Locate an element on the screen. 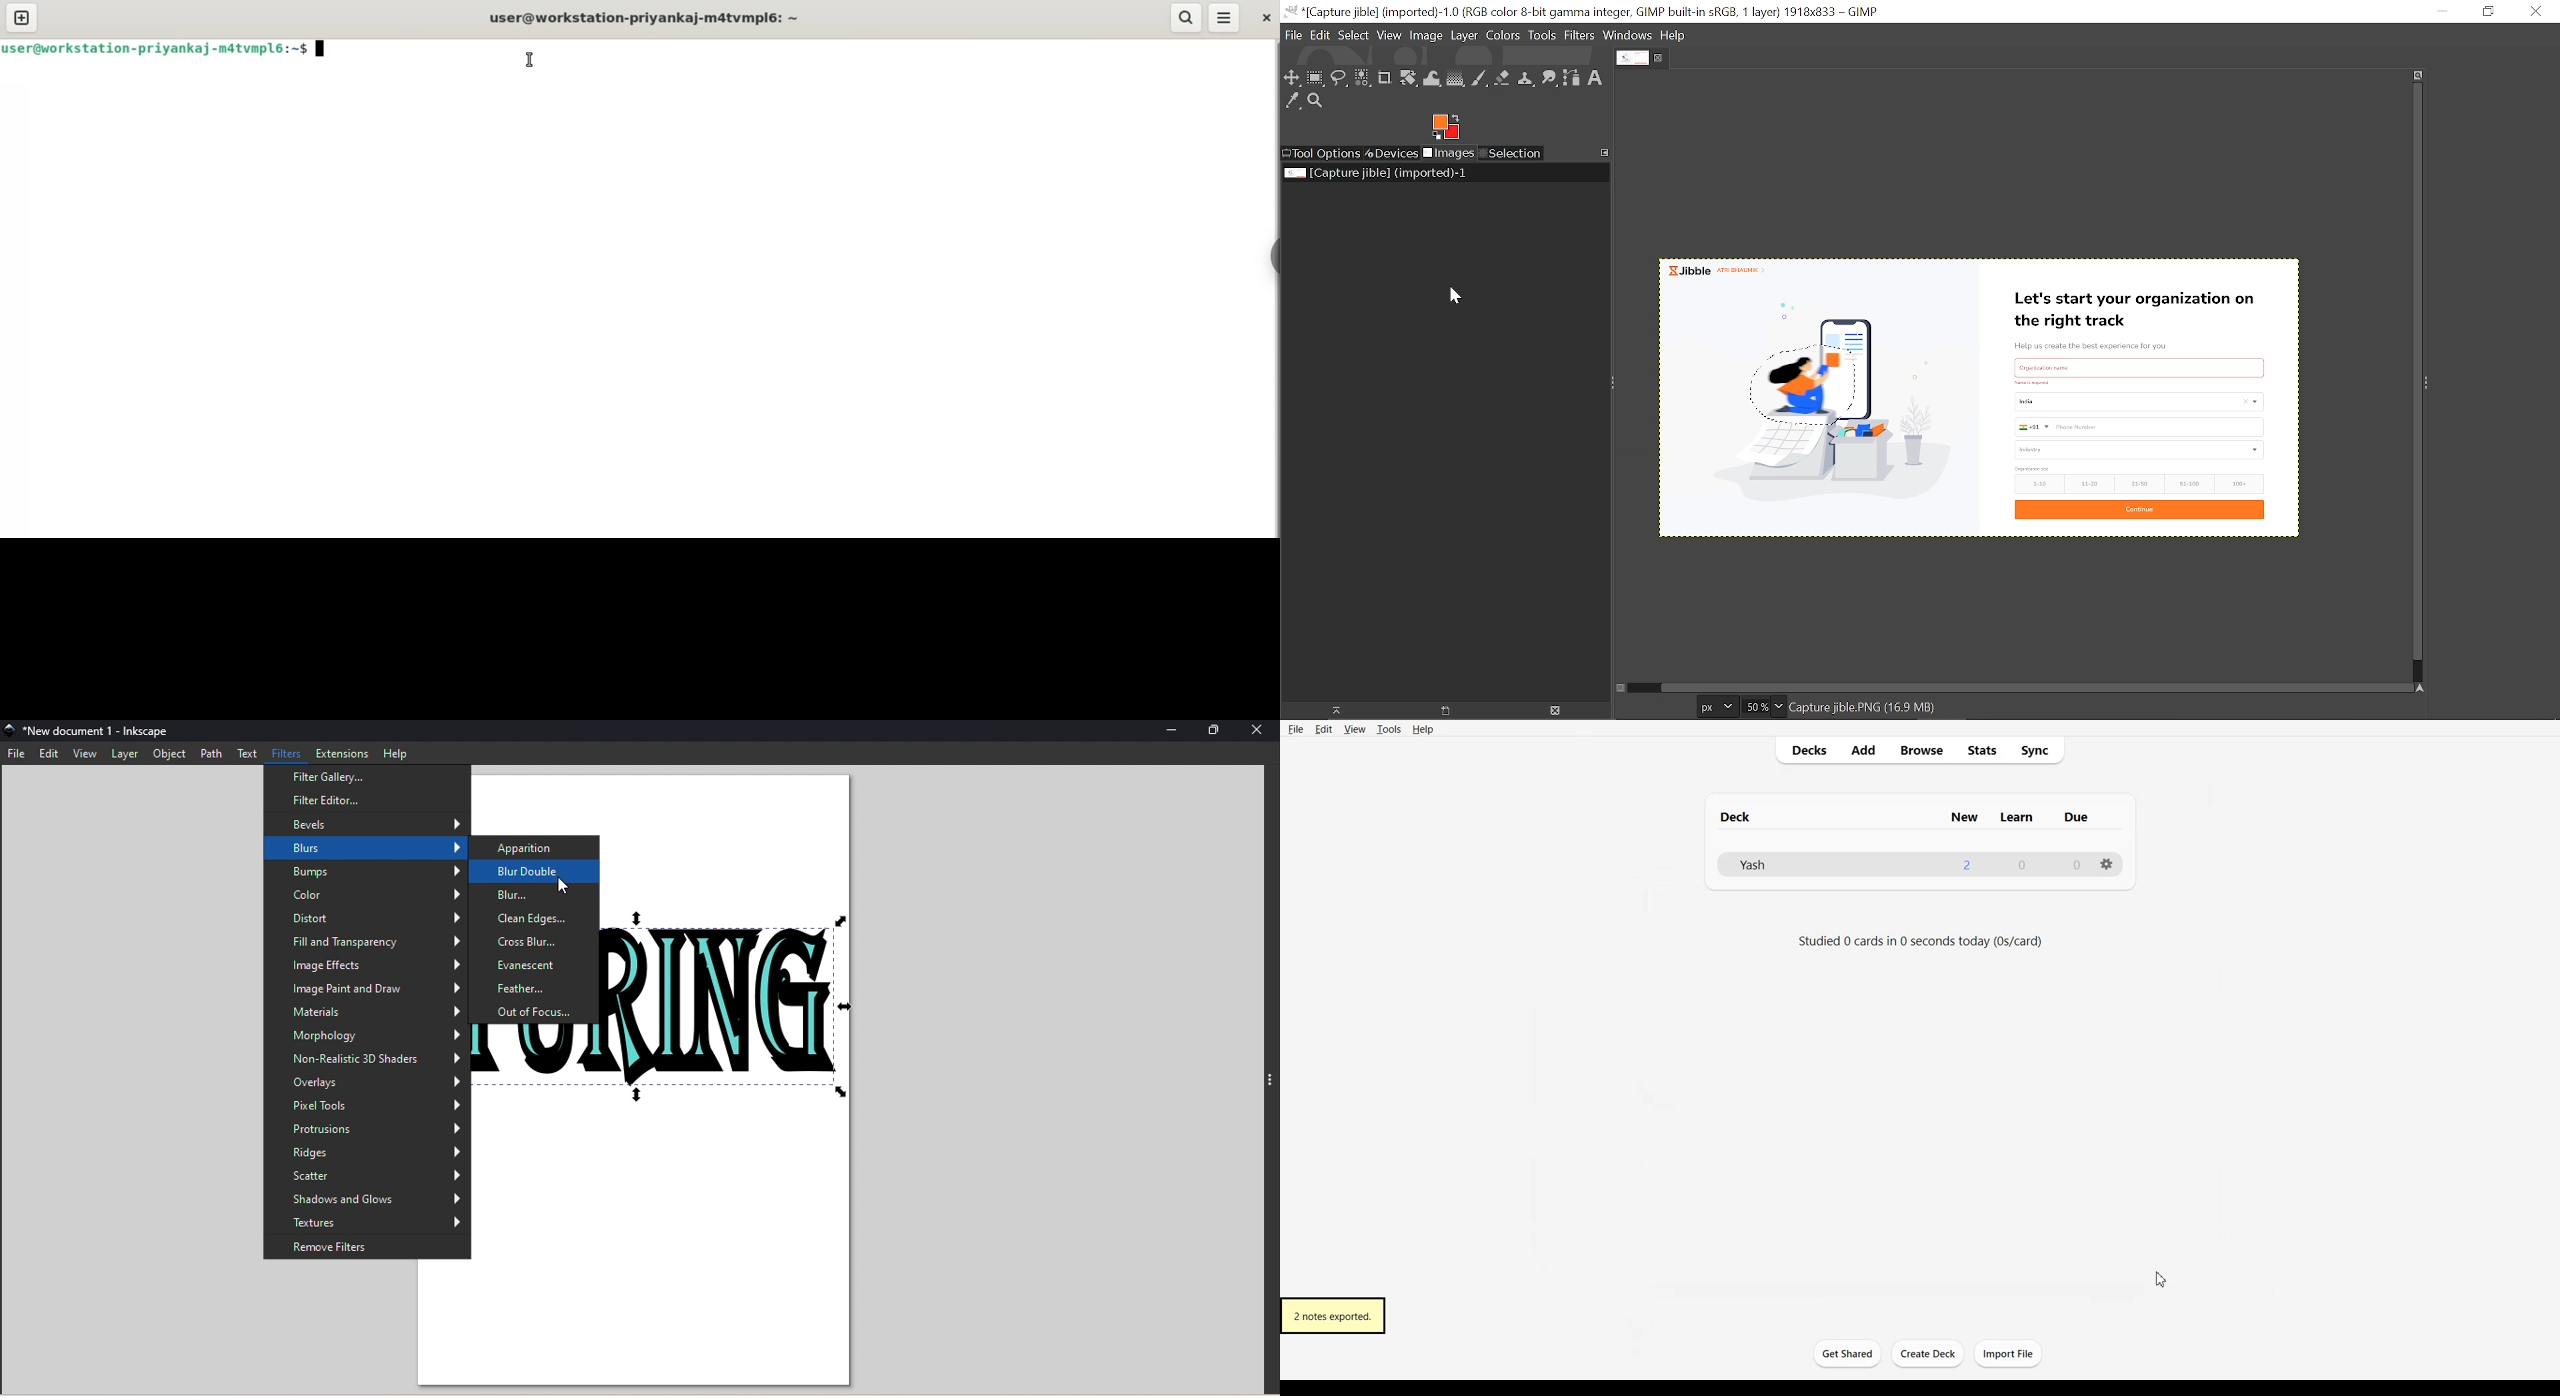  File is located at coordinates (1296, 729).